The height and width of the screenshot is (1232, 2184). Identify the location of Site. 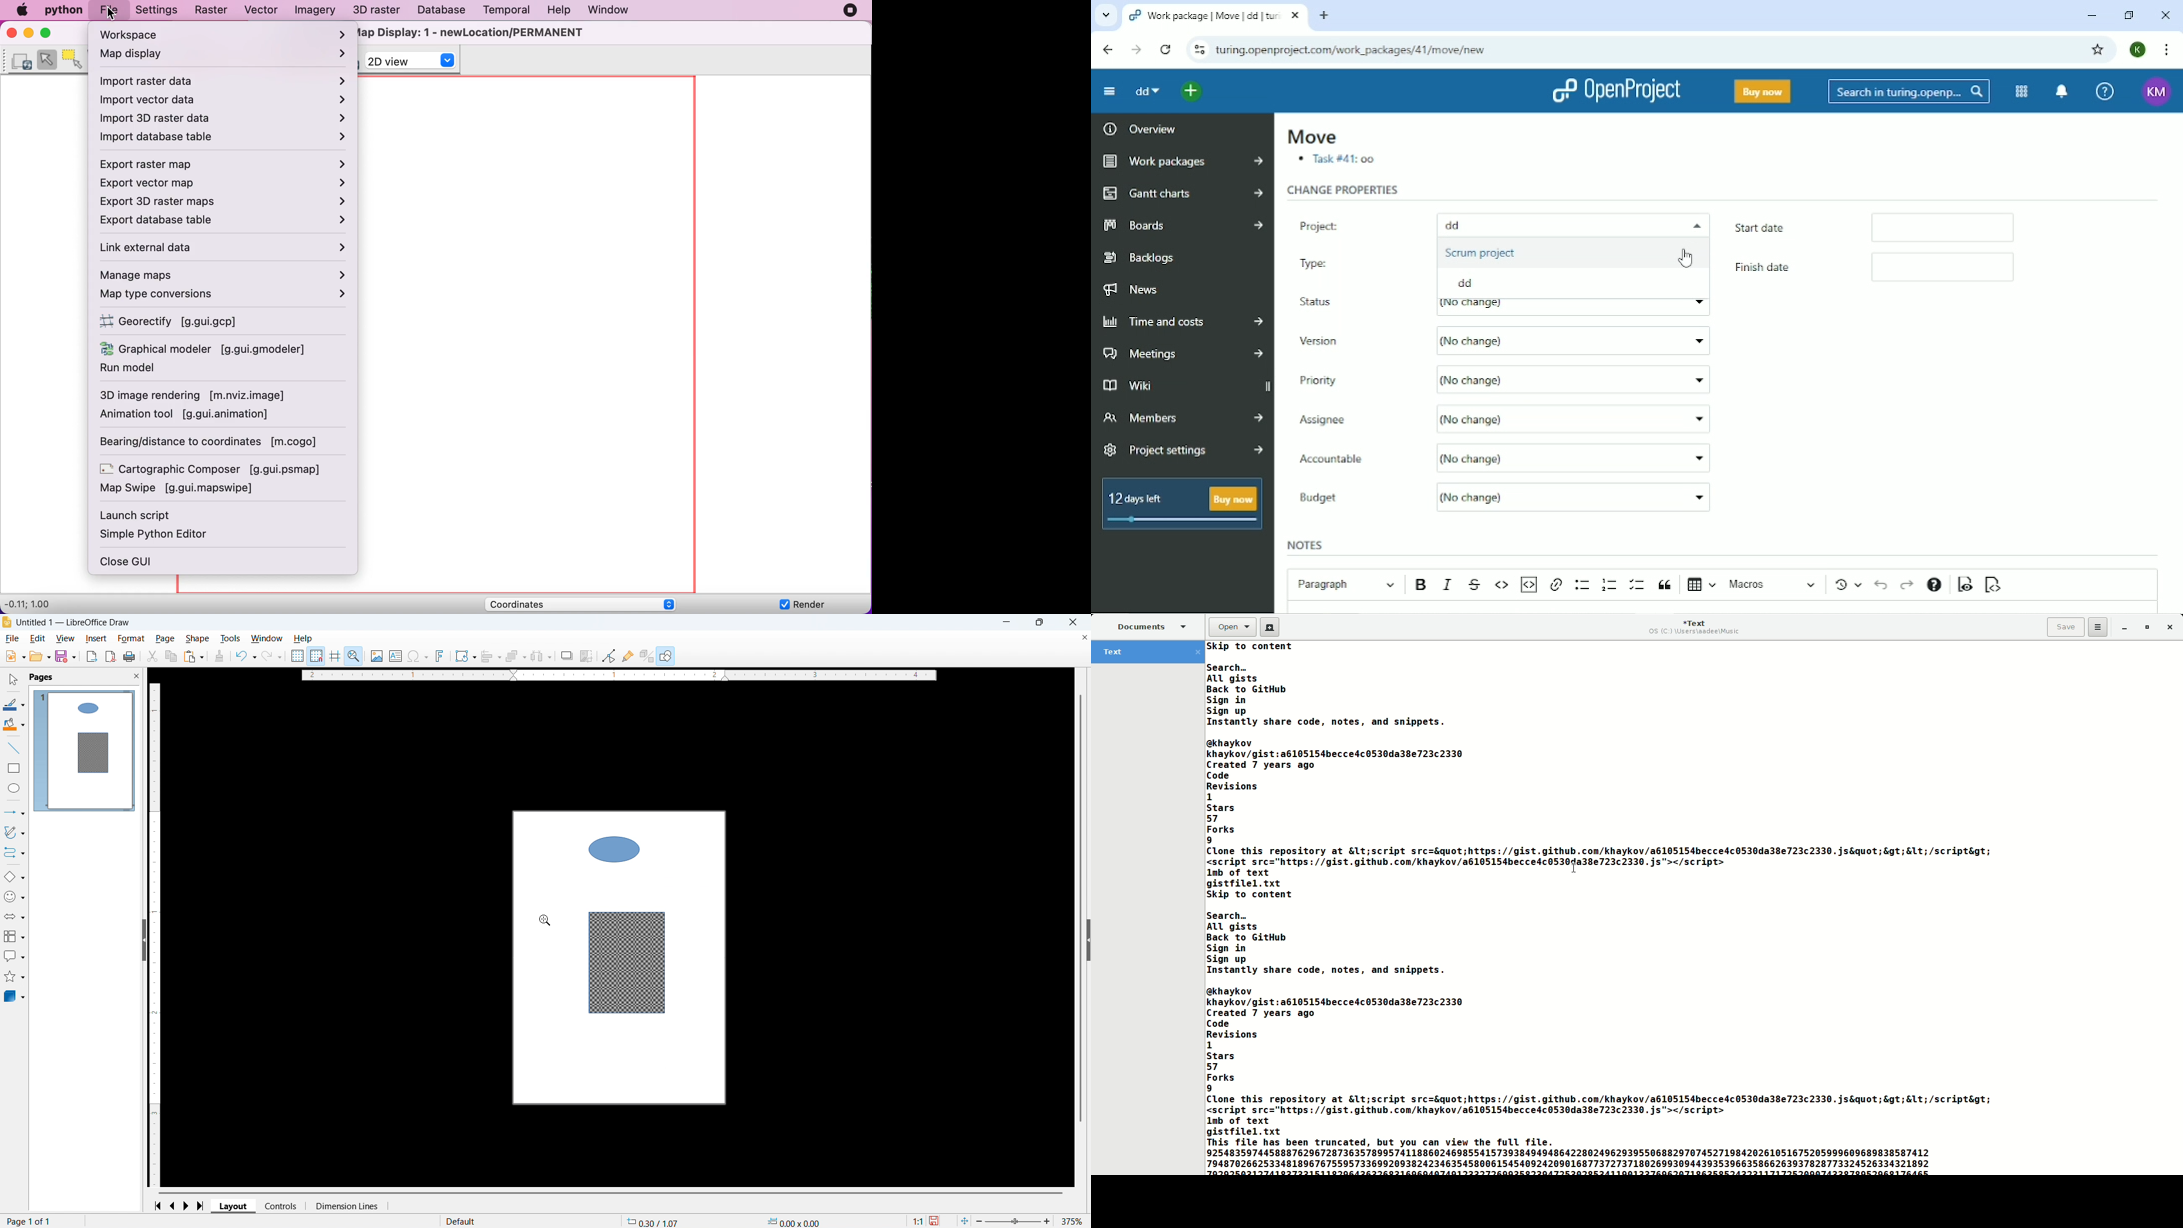
(1351, 51).